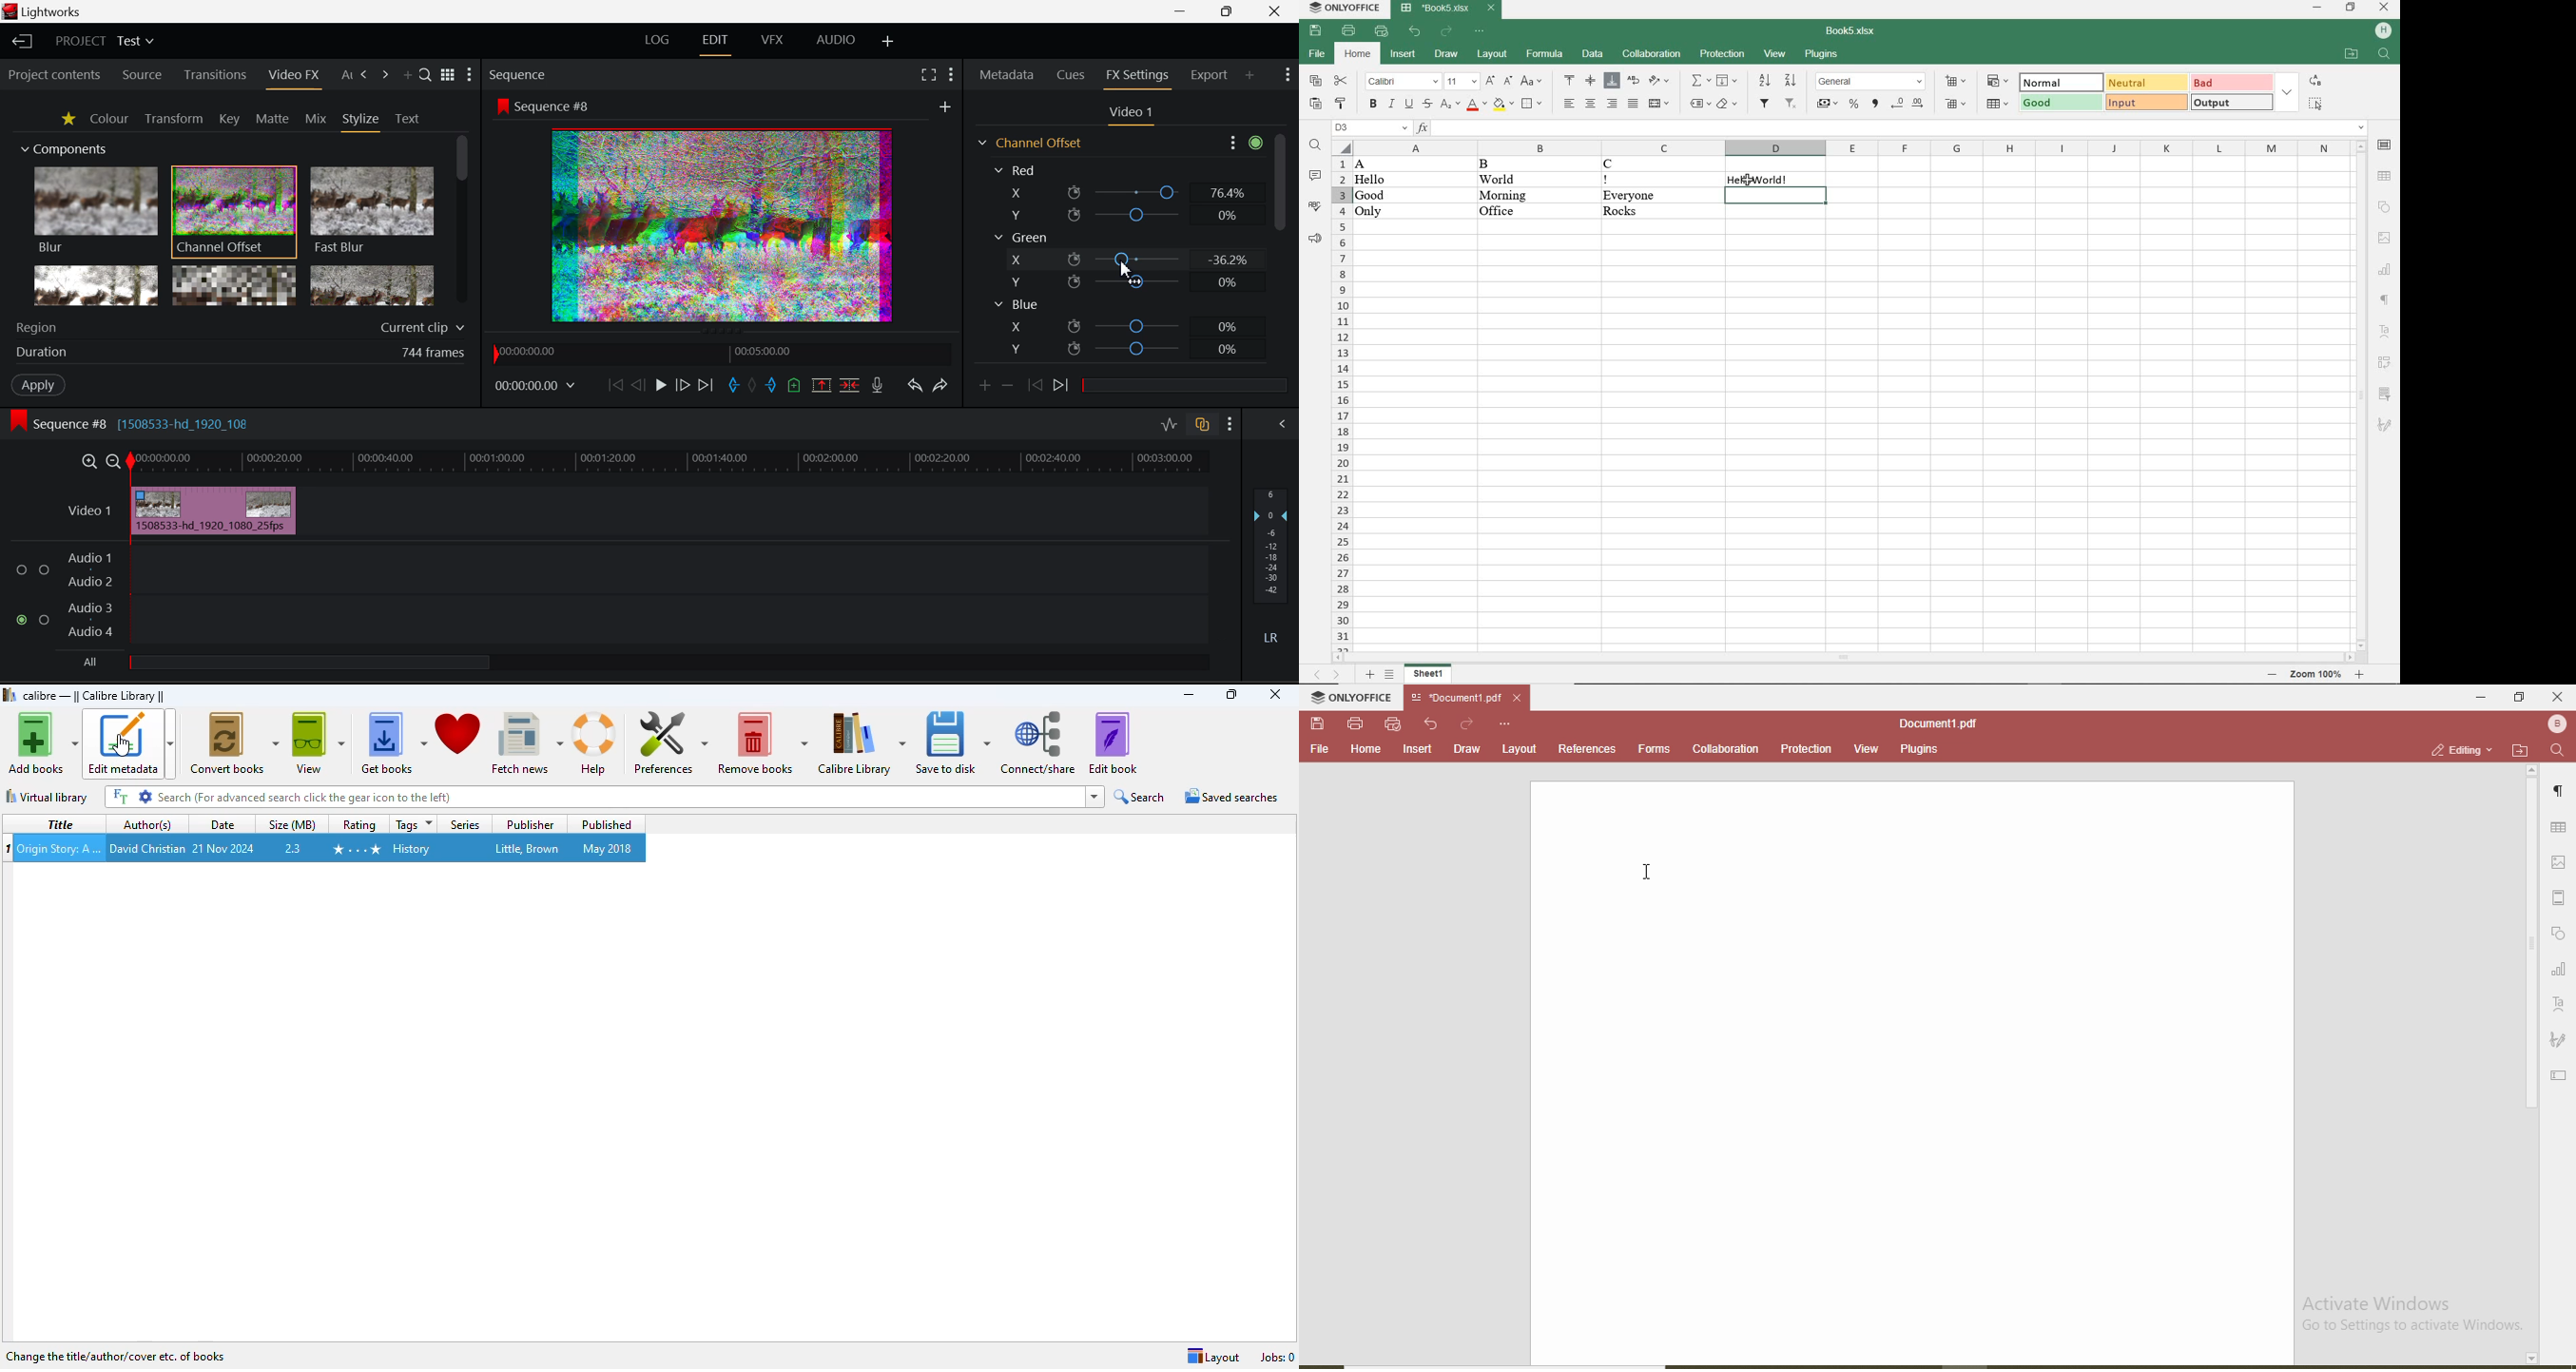 The height and width of the screenshot is (1372, 2576). Describe the element at coordinates (1274, 12) in the screenshot. I see `Close` at that location.